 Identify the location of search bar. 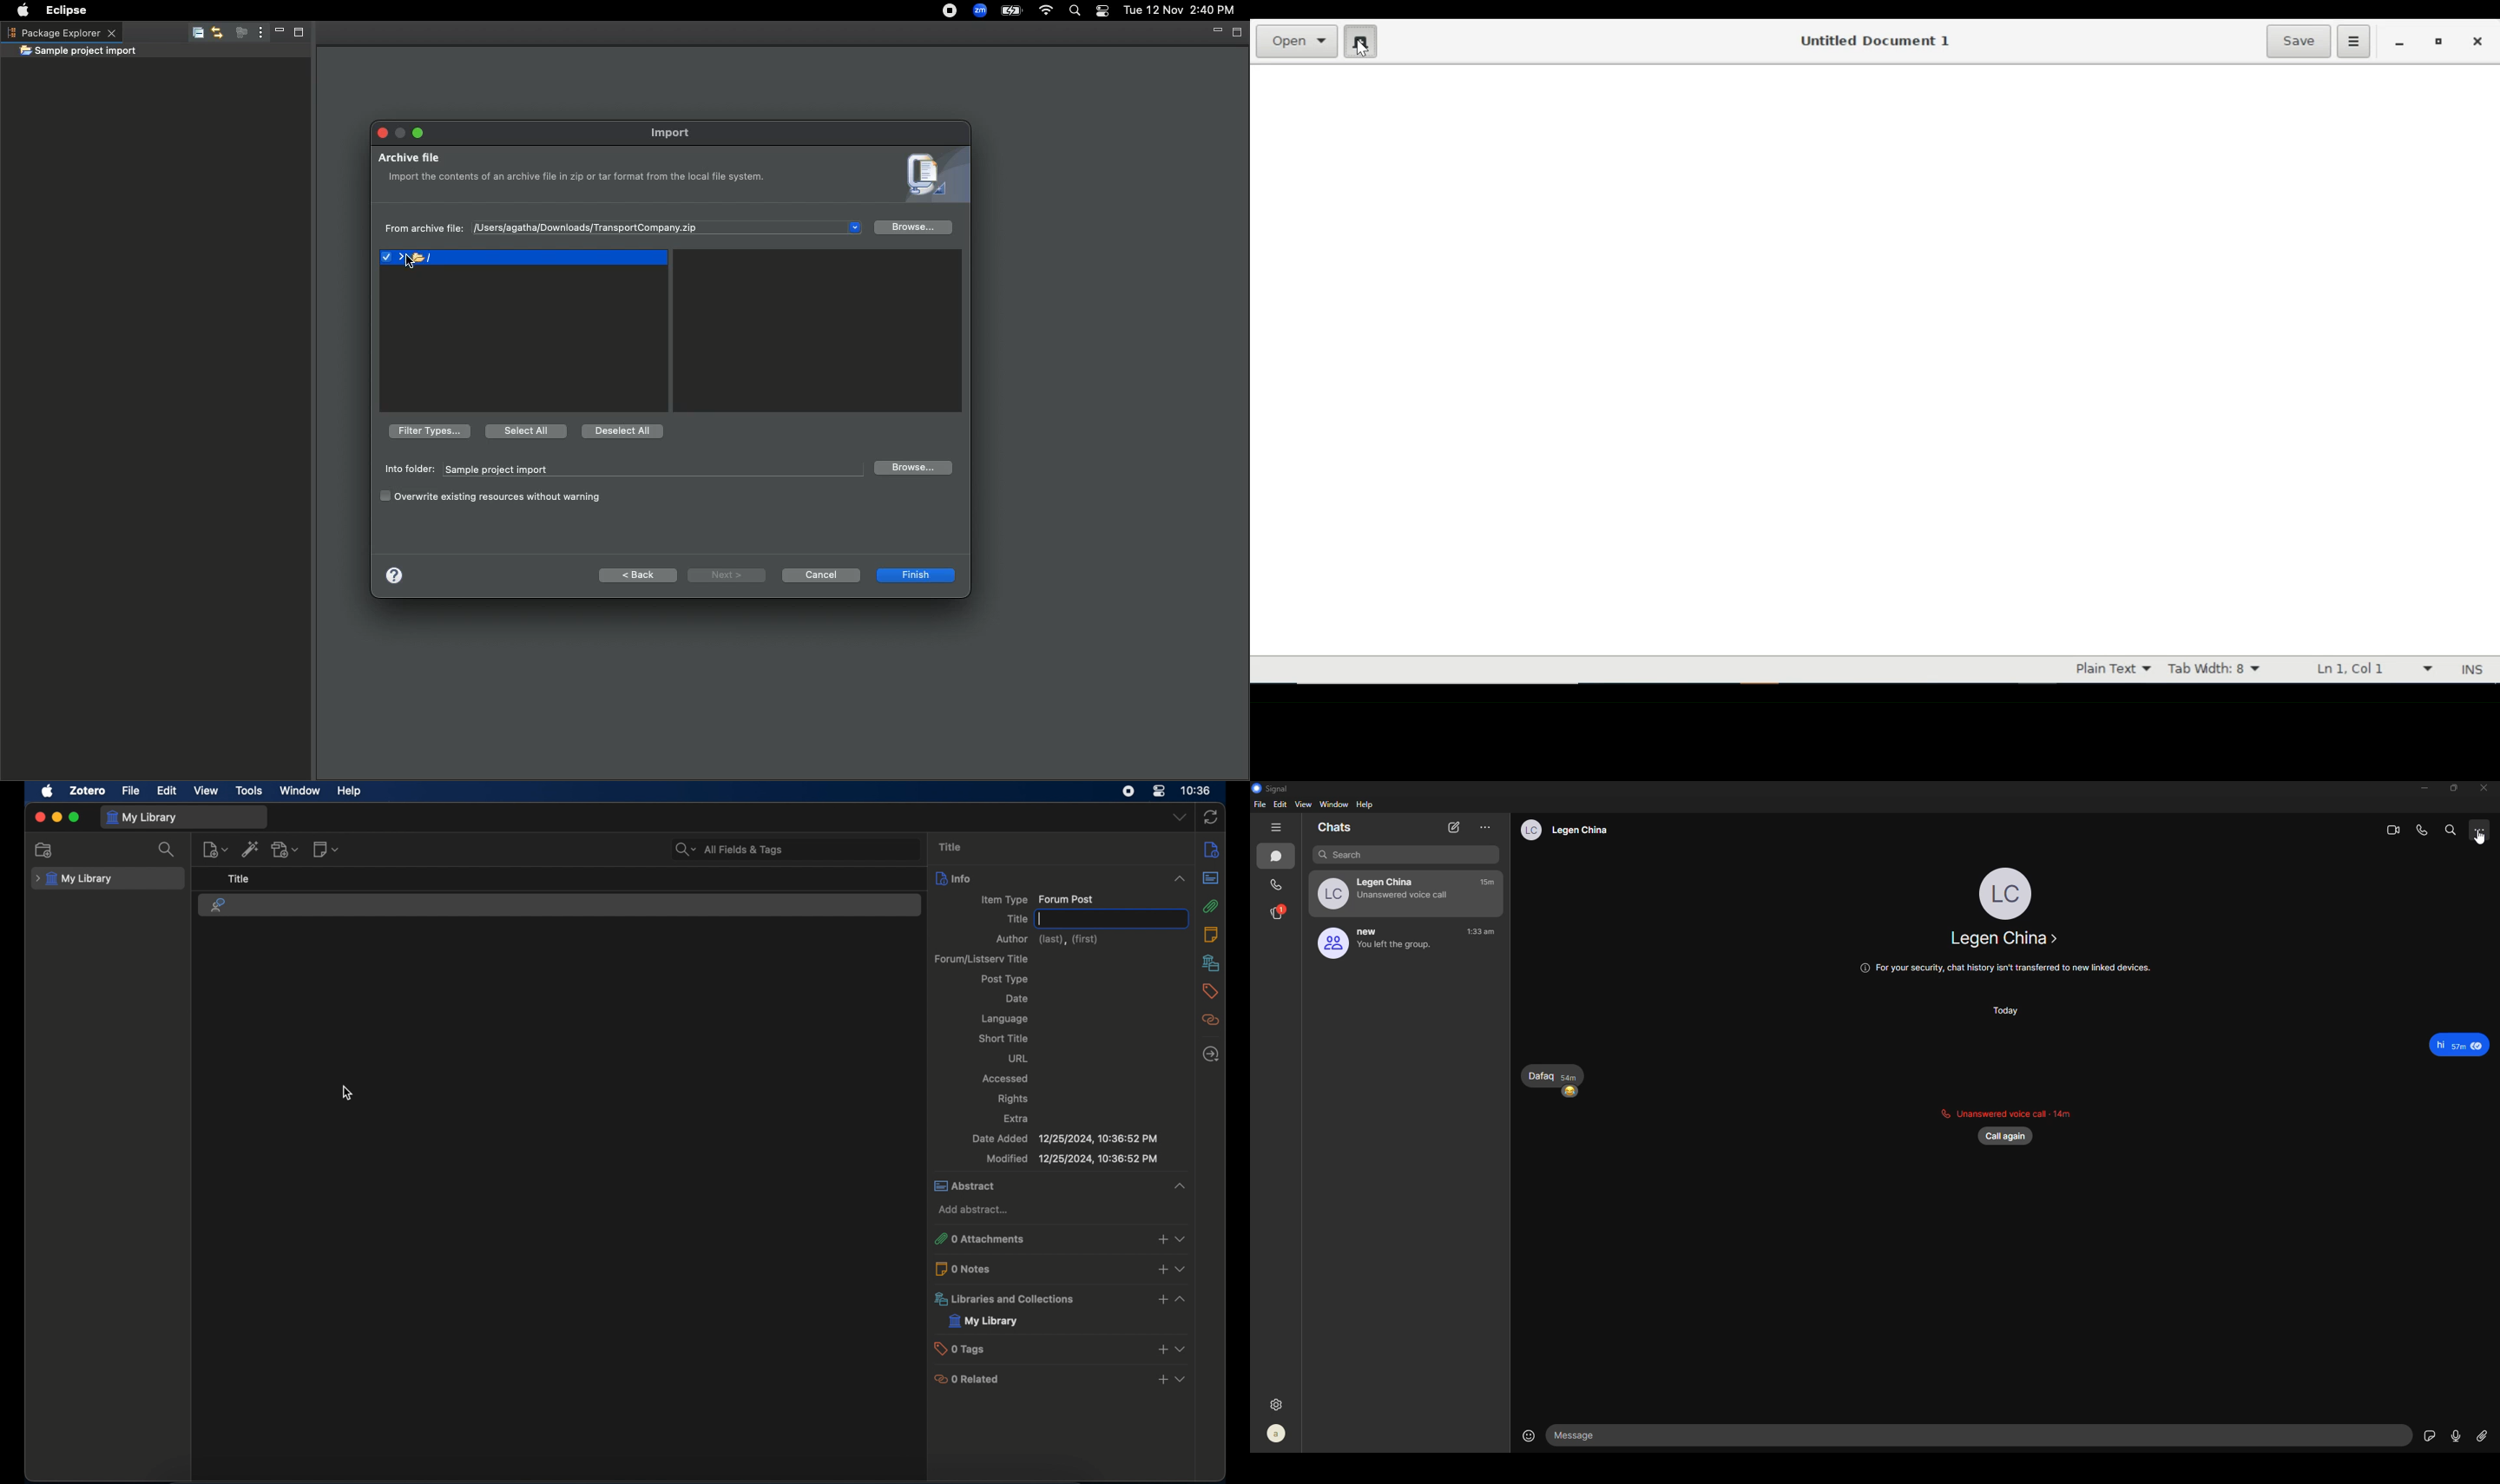
(728, 849).